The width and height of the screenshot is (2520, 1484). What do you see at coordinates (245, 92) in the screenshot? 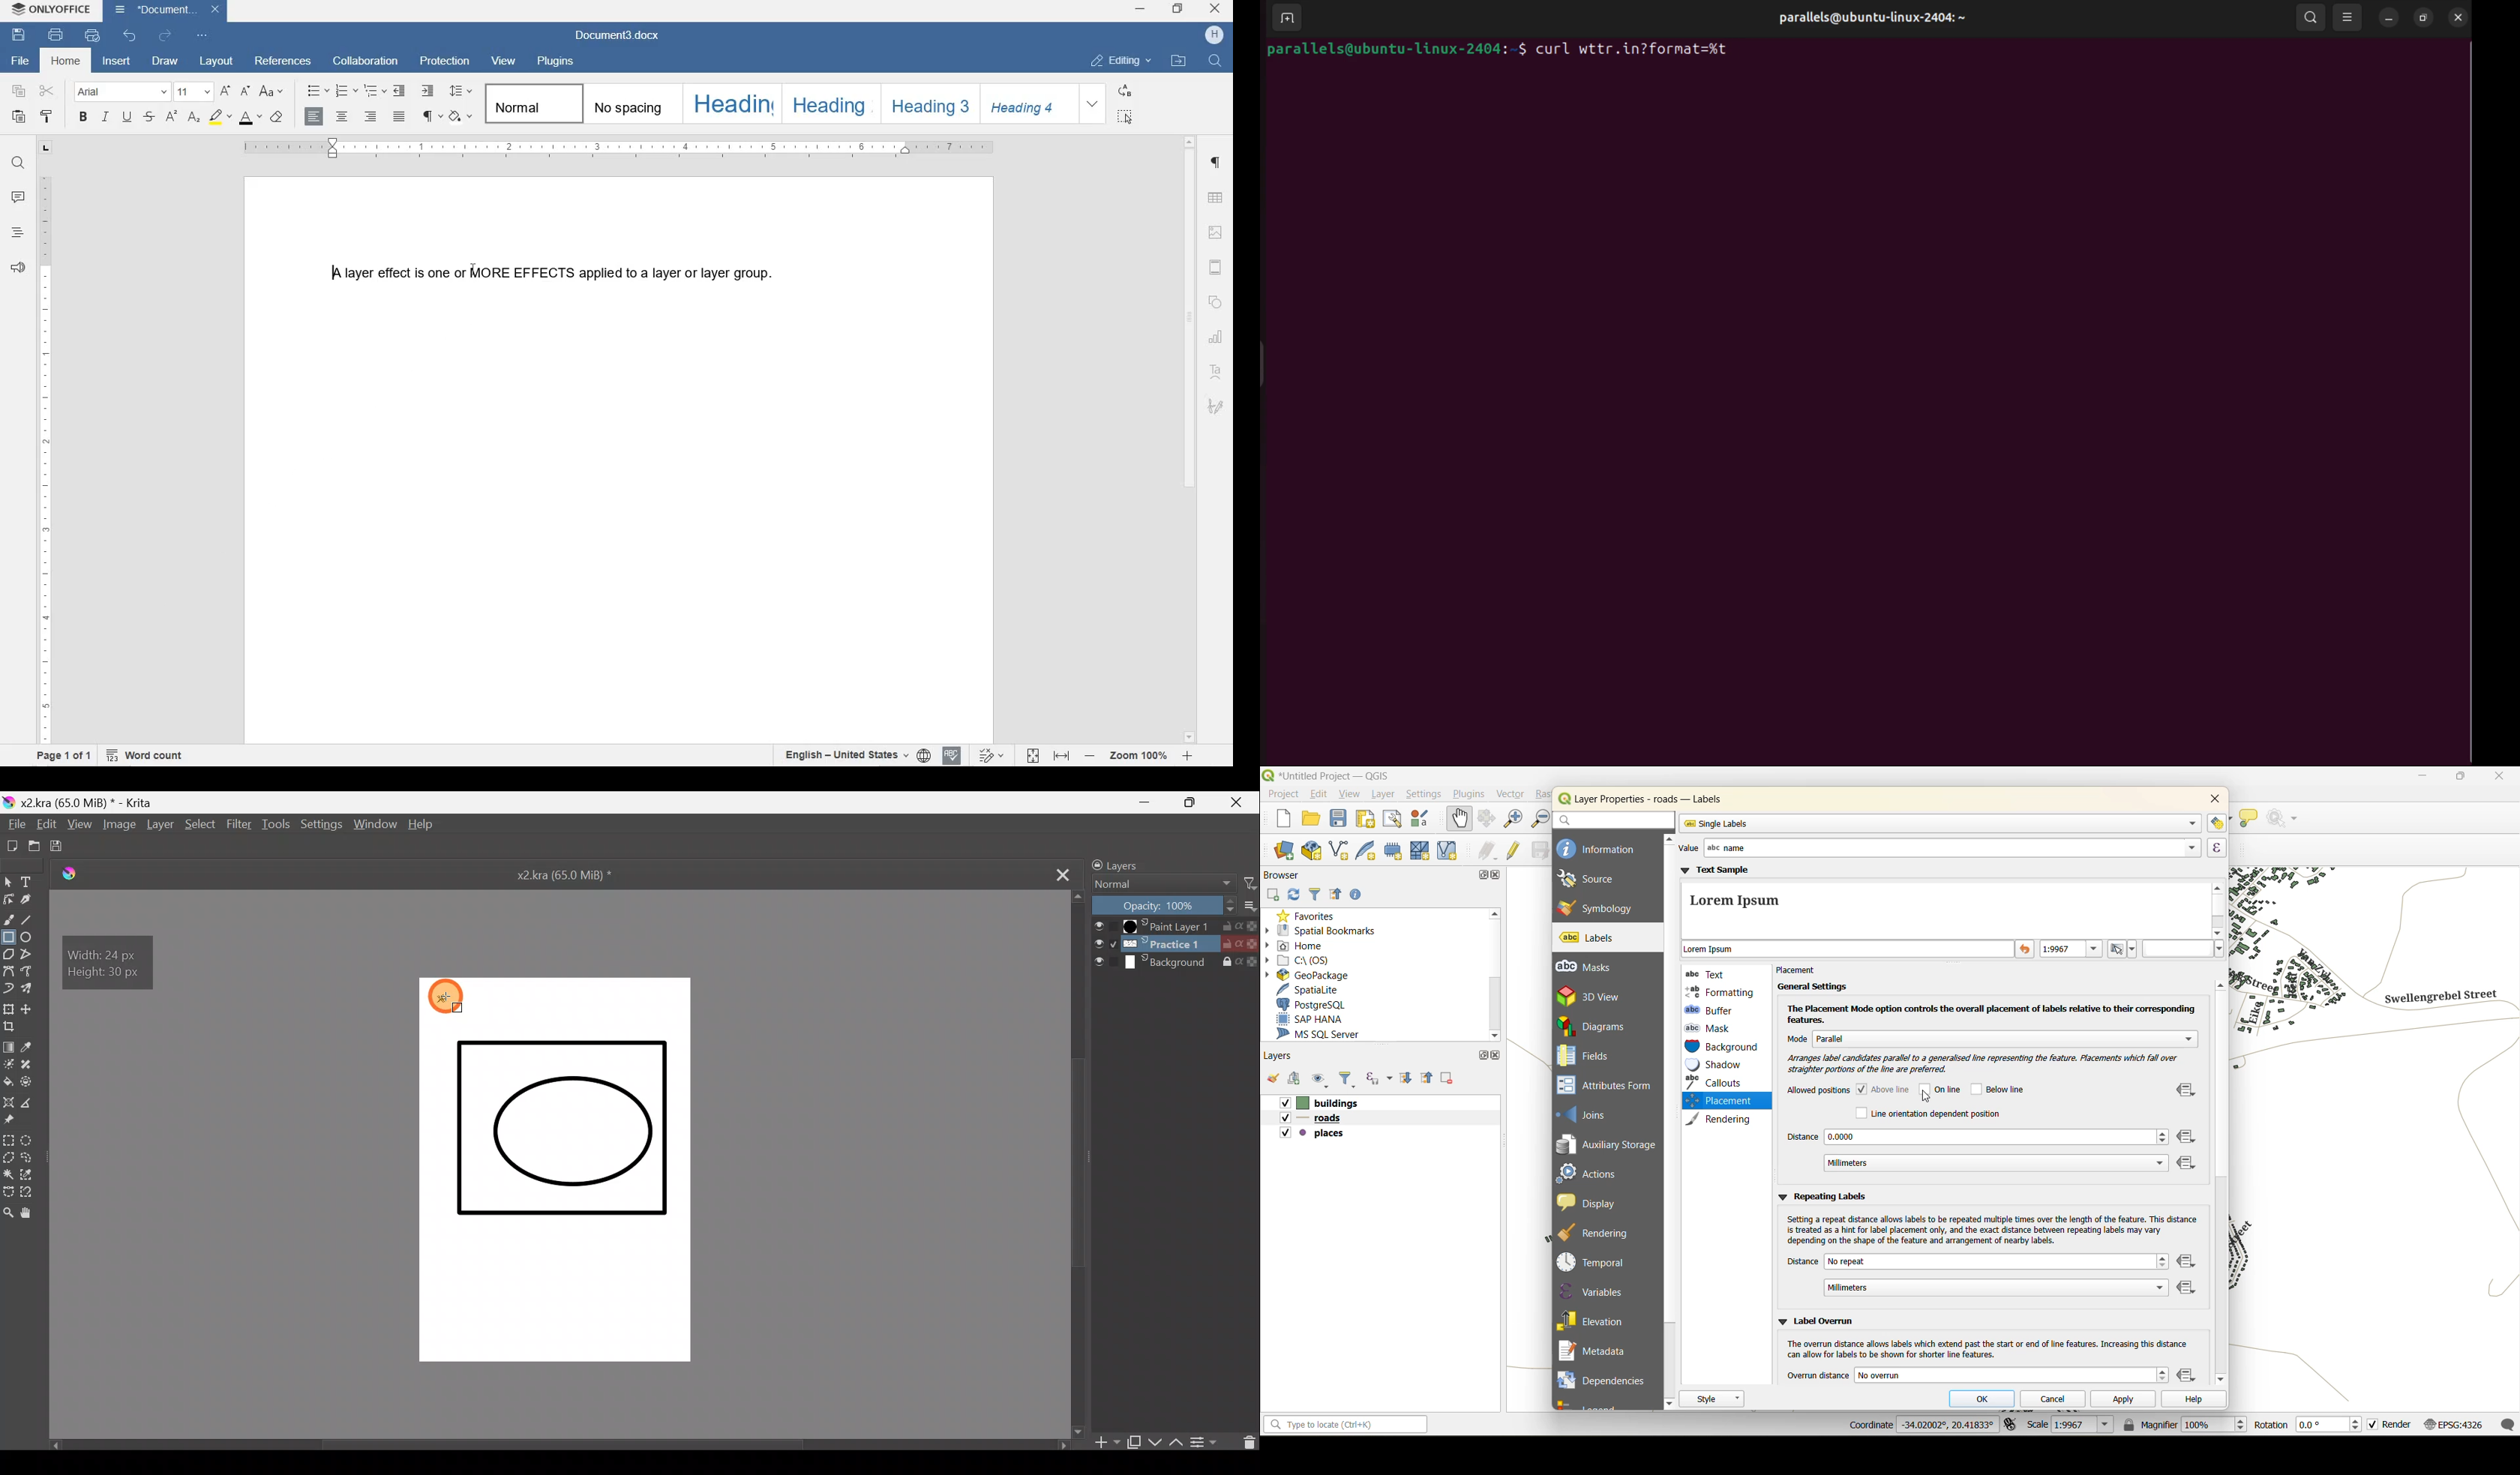
I see `INCREMENT FONT SIZE` at bounding box center [245, 92].